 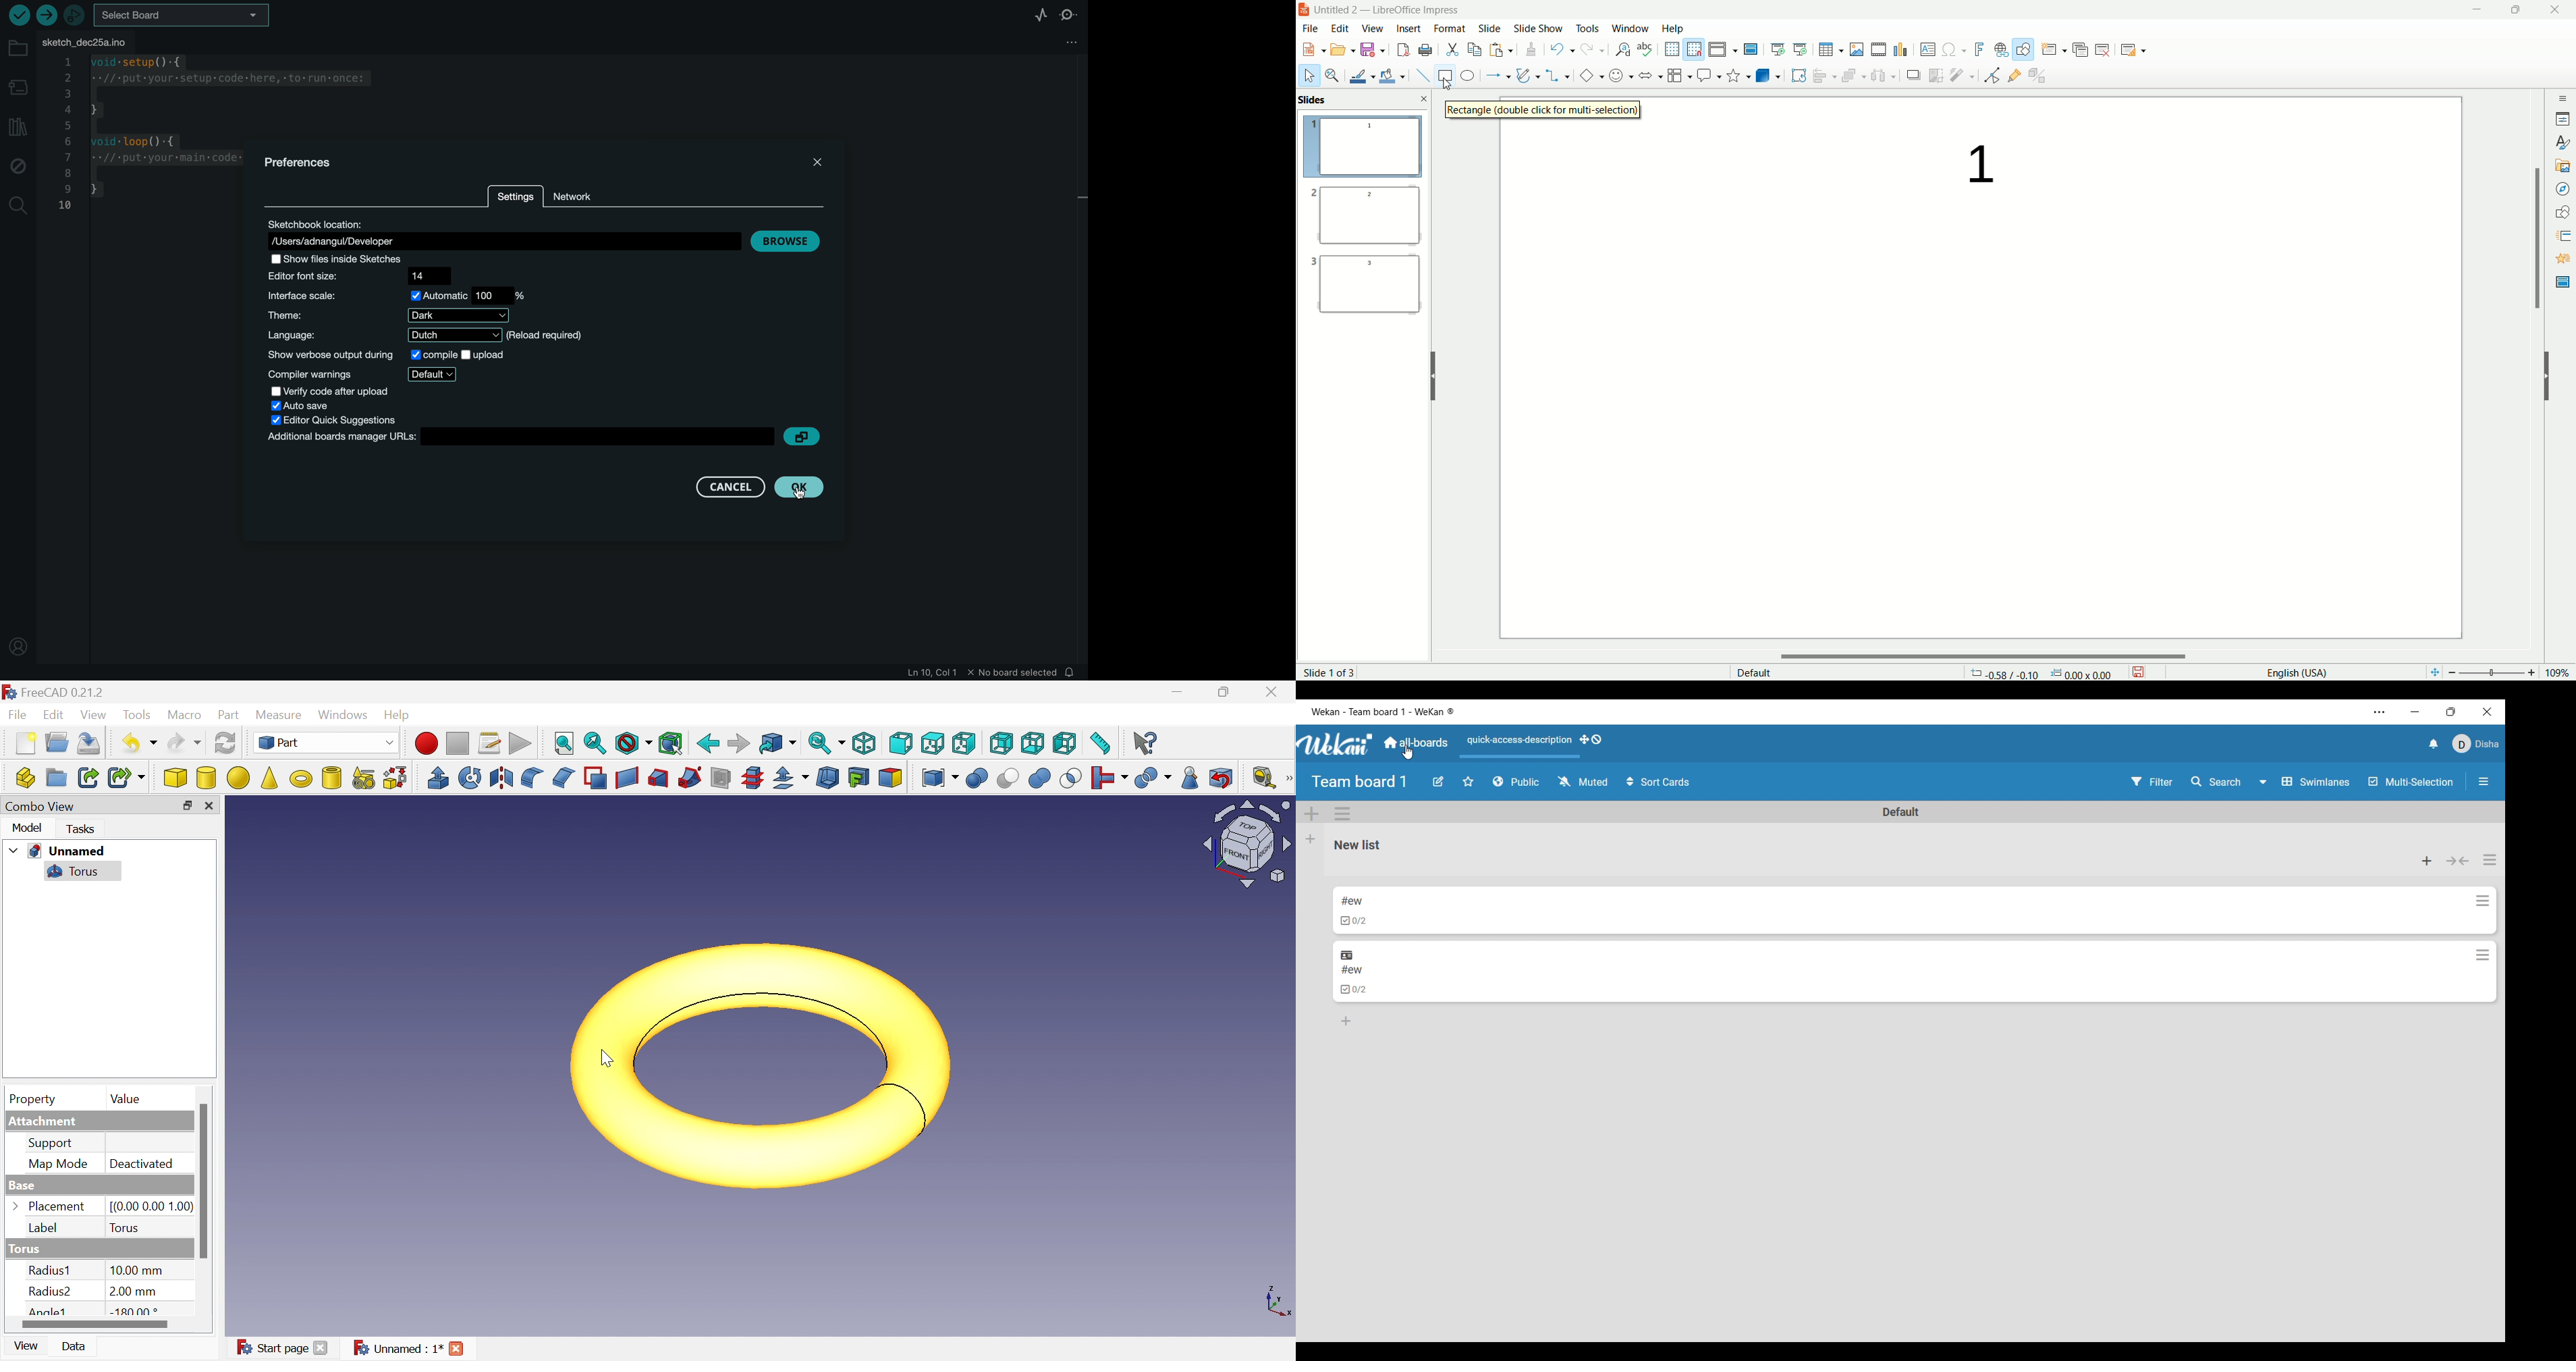 I want to click on Create group, so click(x=56, y=778).